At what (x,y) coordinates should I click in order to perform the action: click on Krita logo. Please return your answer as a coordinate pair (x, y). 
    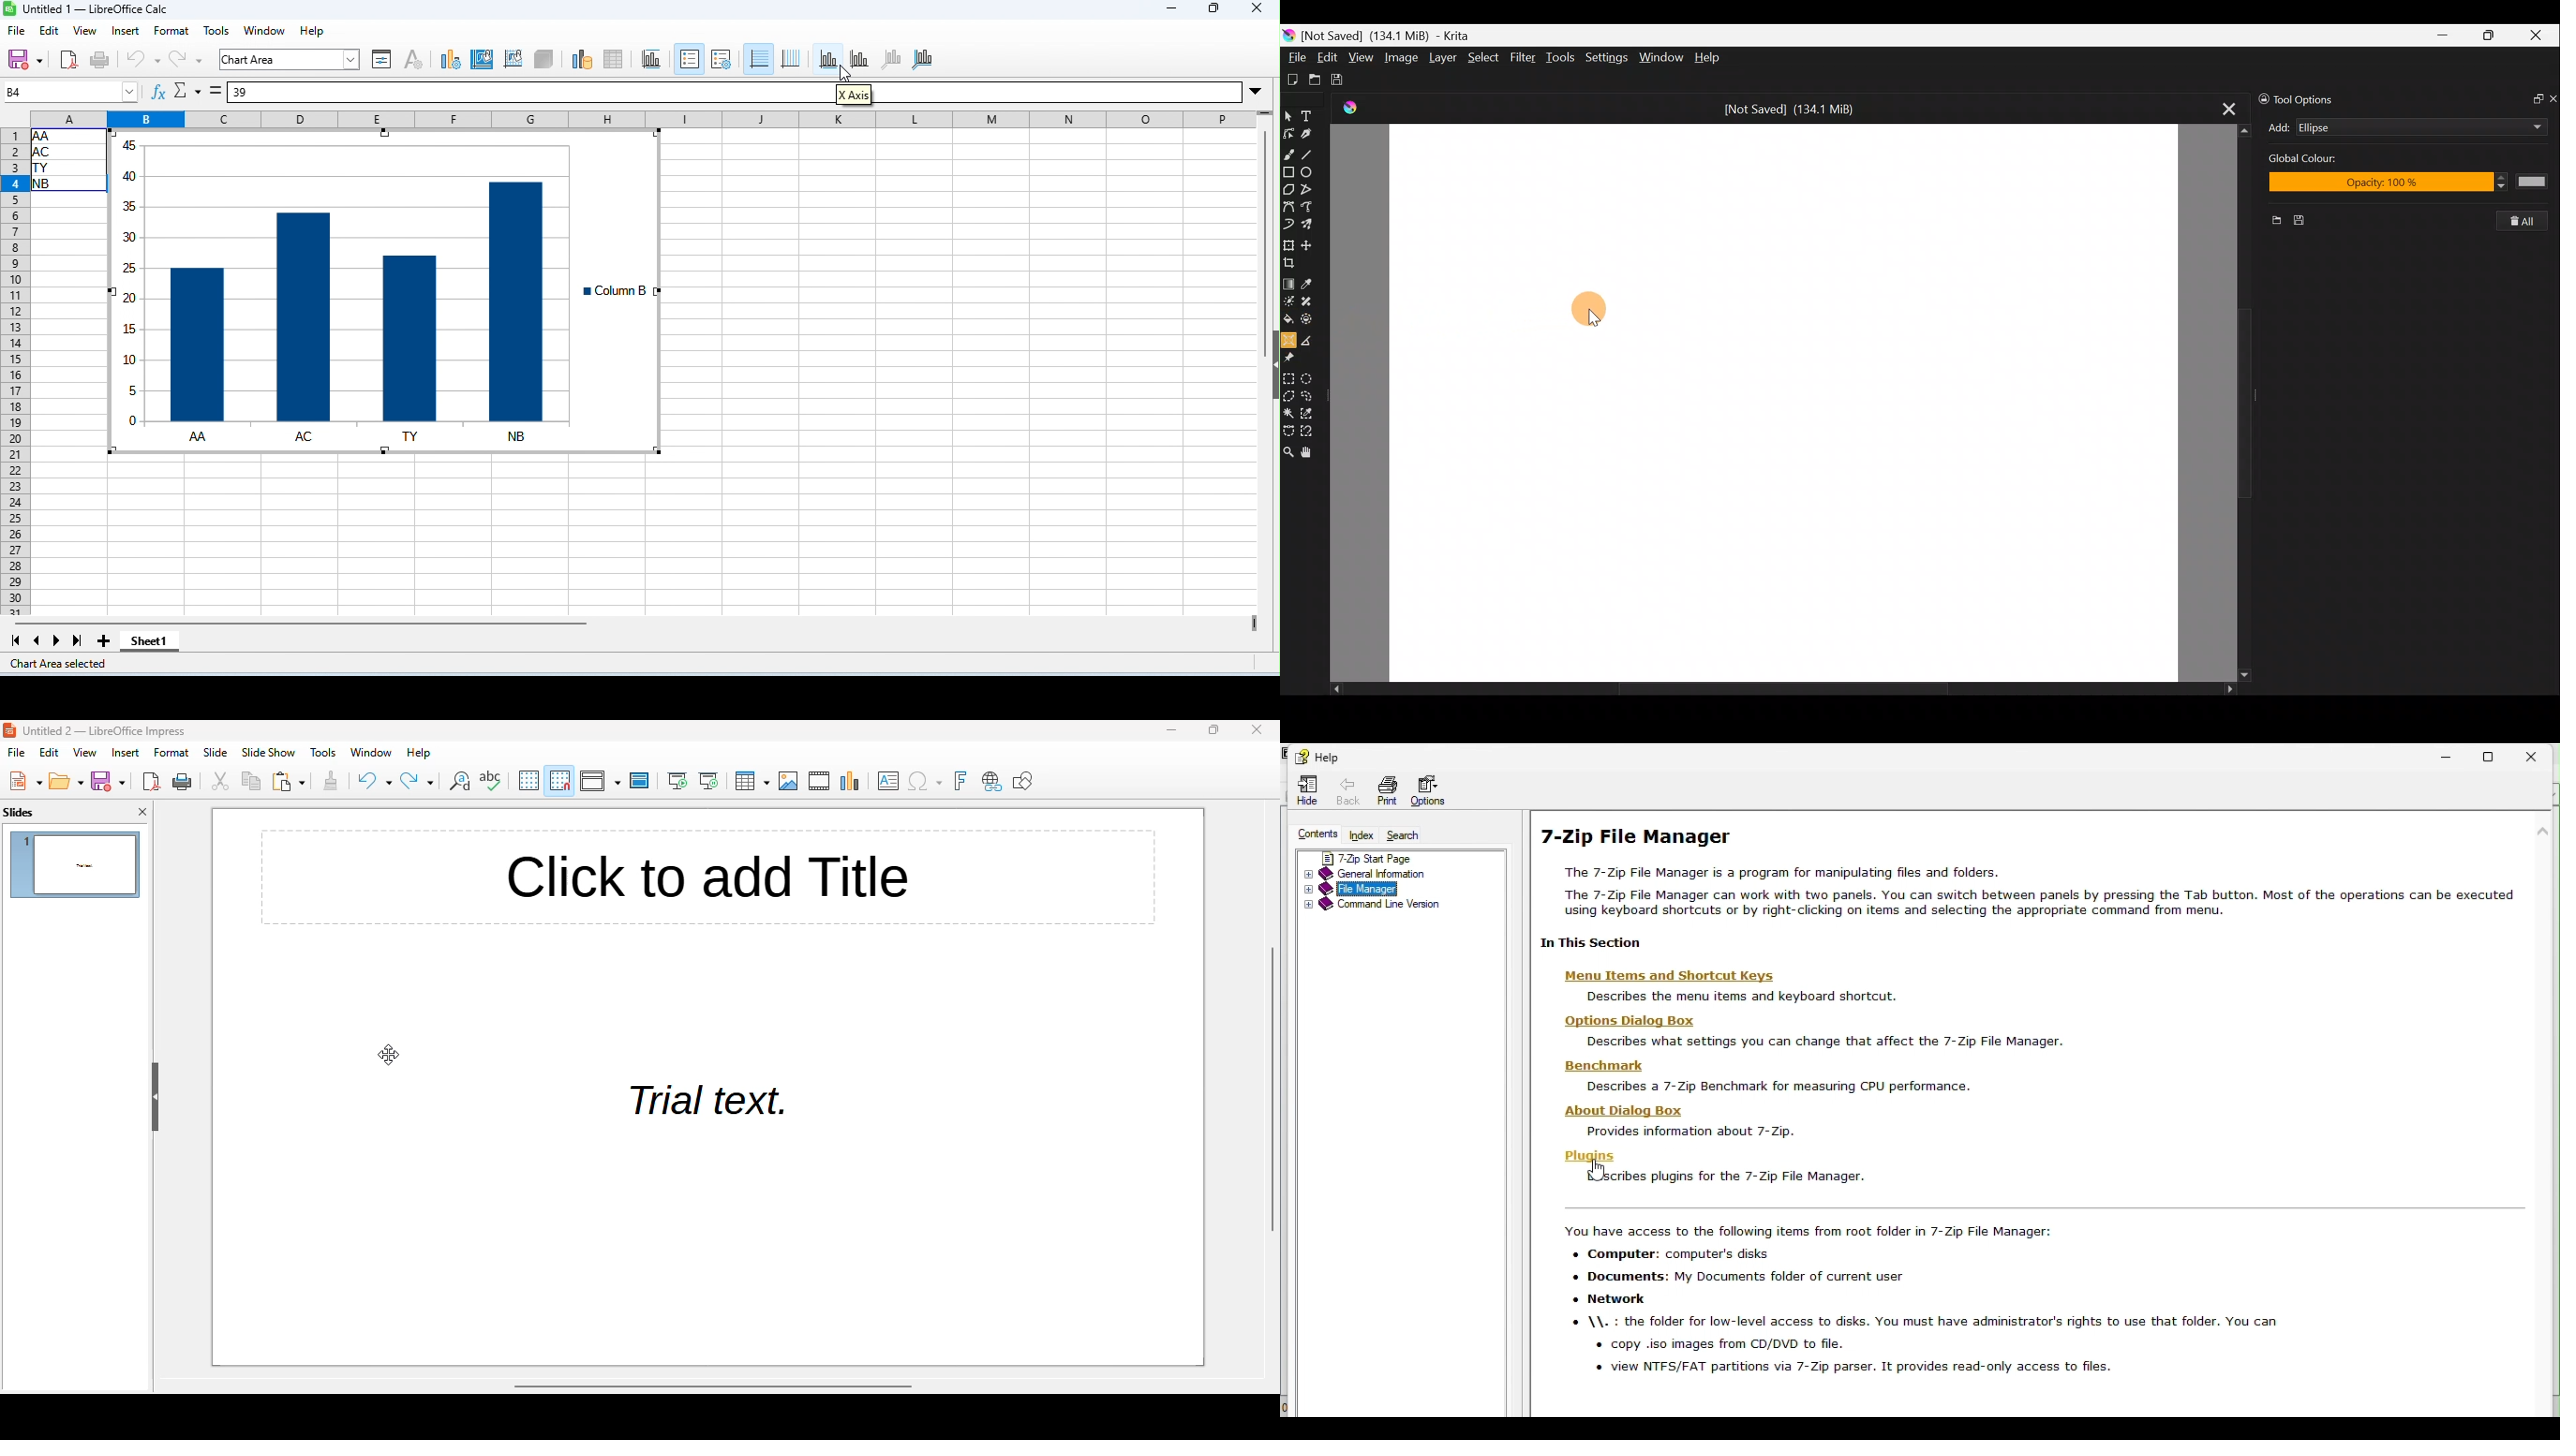
    Looking at the image, I should click on (1288, 35).